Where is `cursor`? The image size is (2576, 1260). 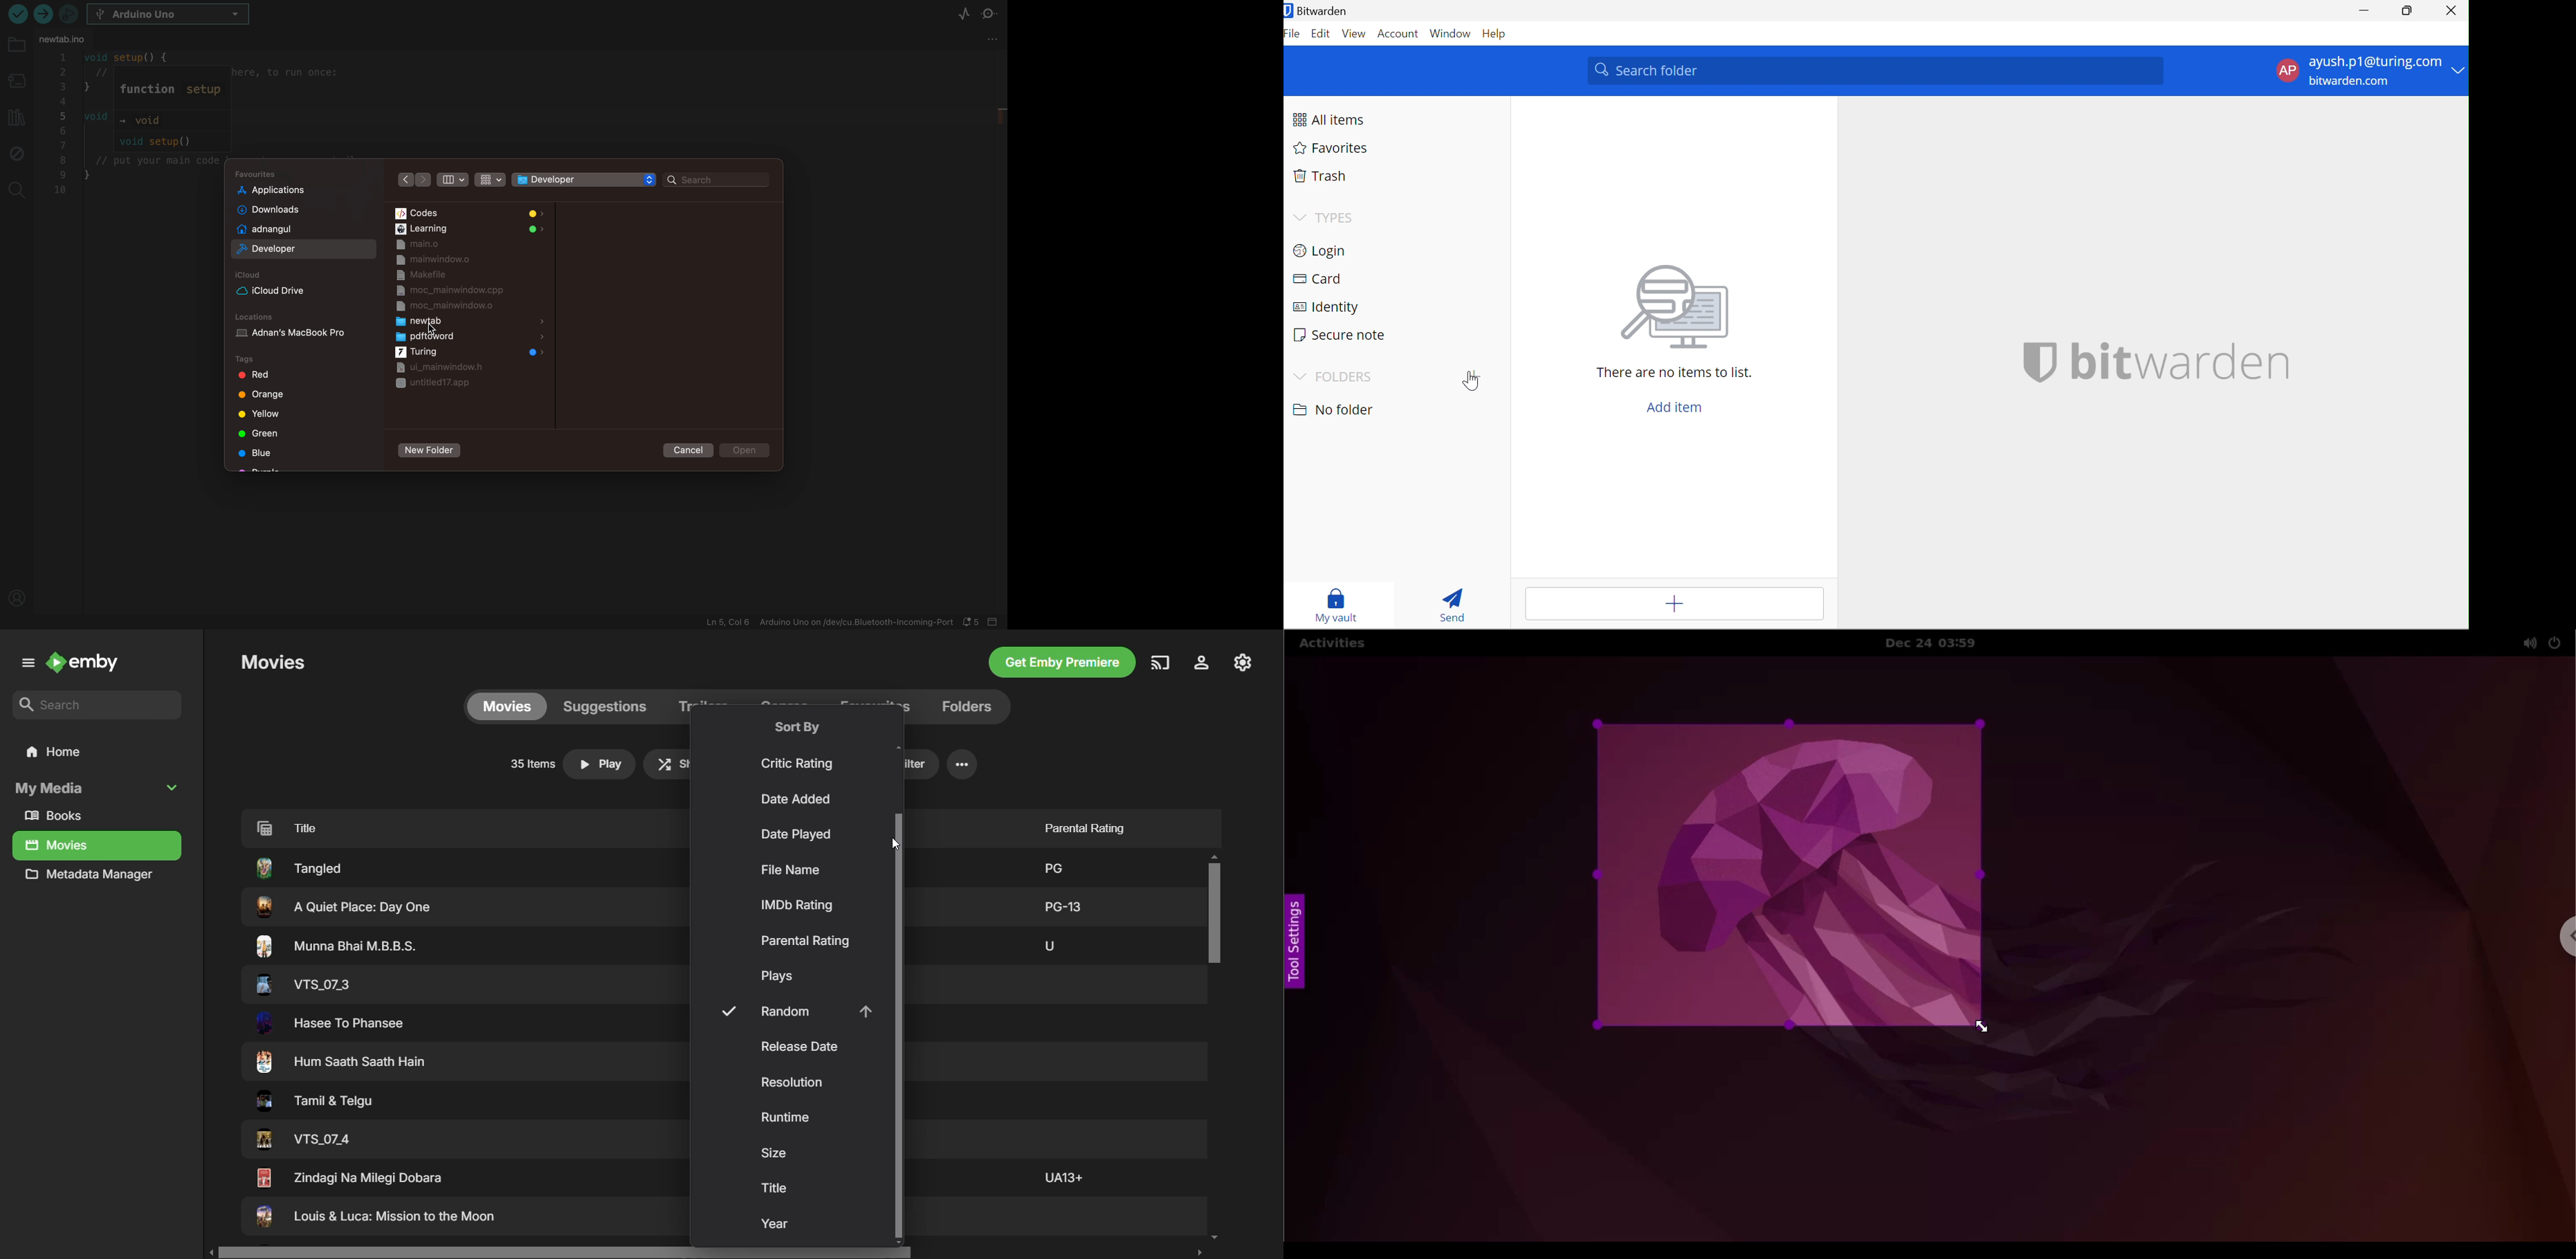
cursor is located at coordinates (433, 329).